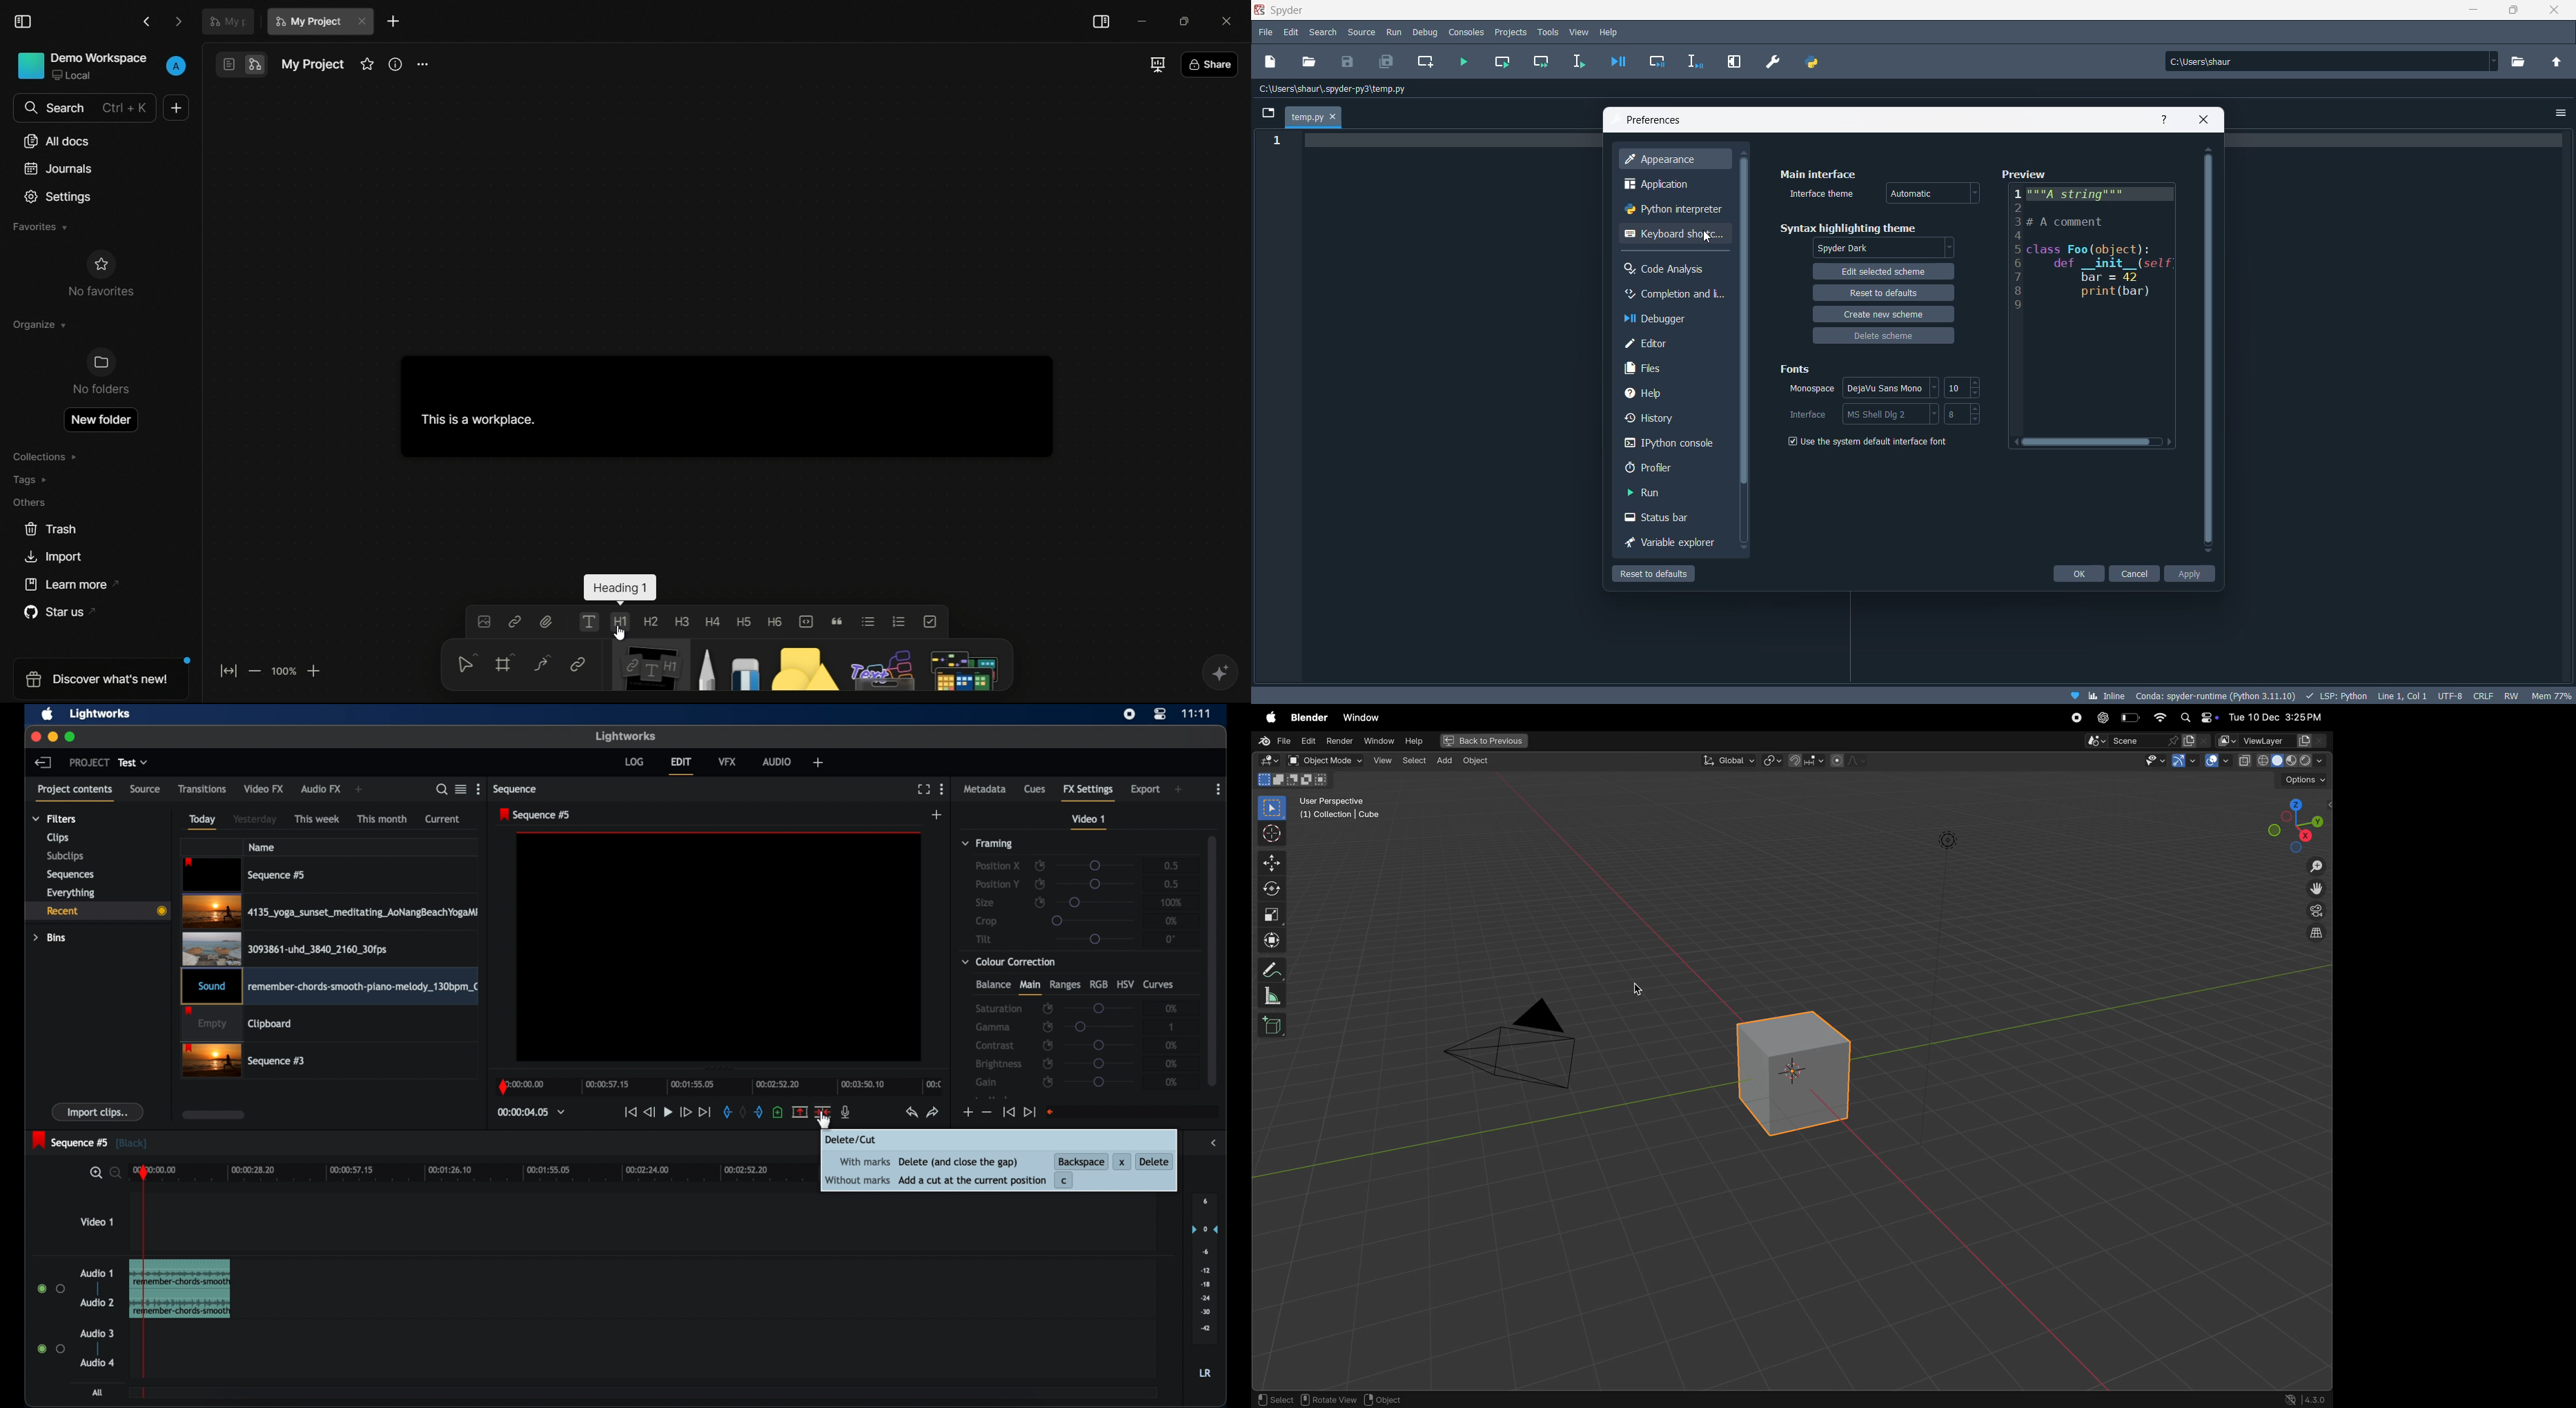 The width and height of the screenshot is (2576, 1428). Describe the element at coordinates (2171, 442) in the screenshot. I see `move right` at that location.